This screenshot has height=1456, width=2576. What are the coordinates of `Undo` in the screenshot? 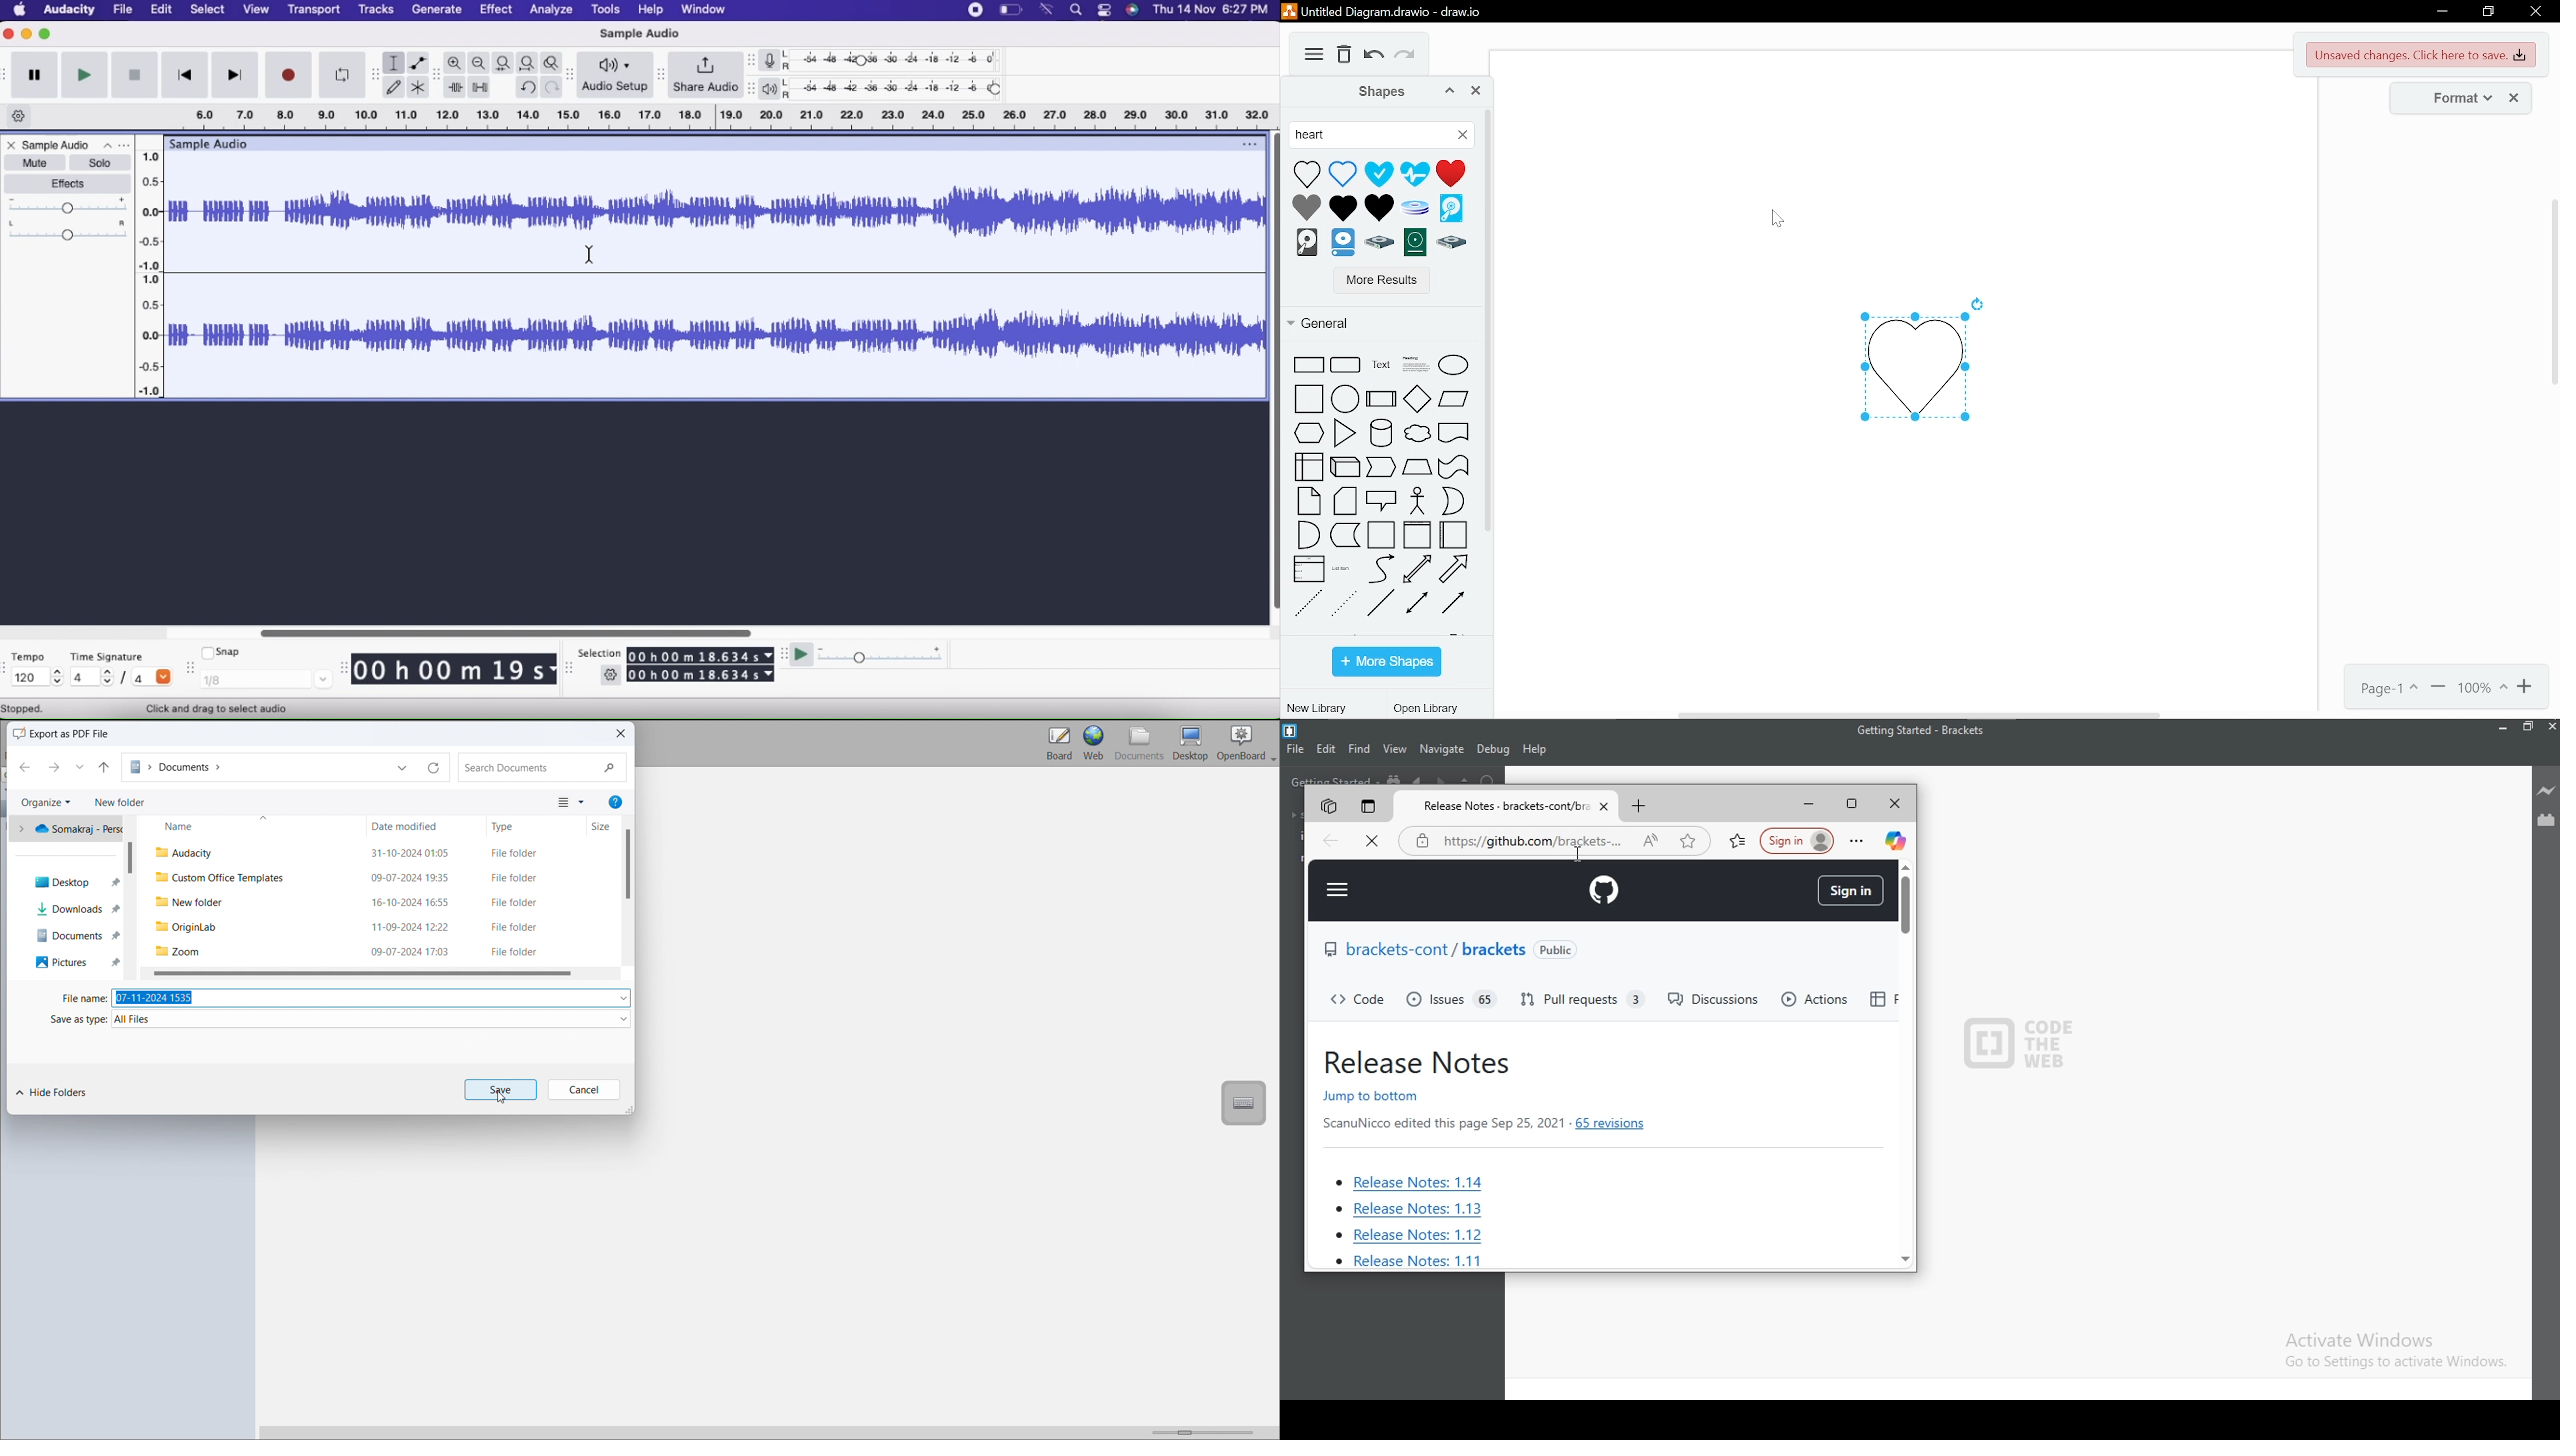 It's located at (527, 87).